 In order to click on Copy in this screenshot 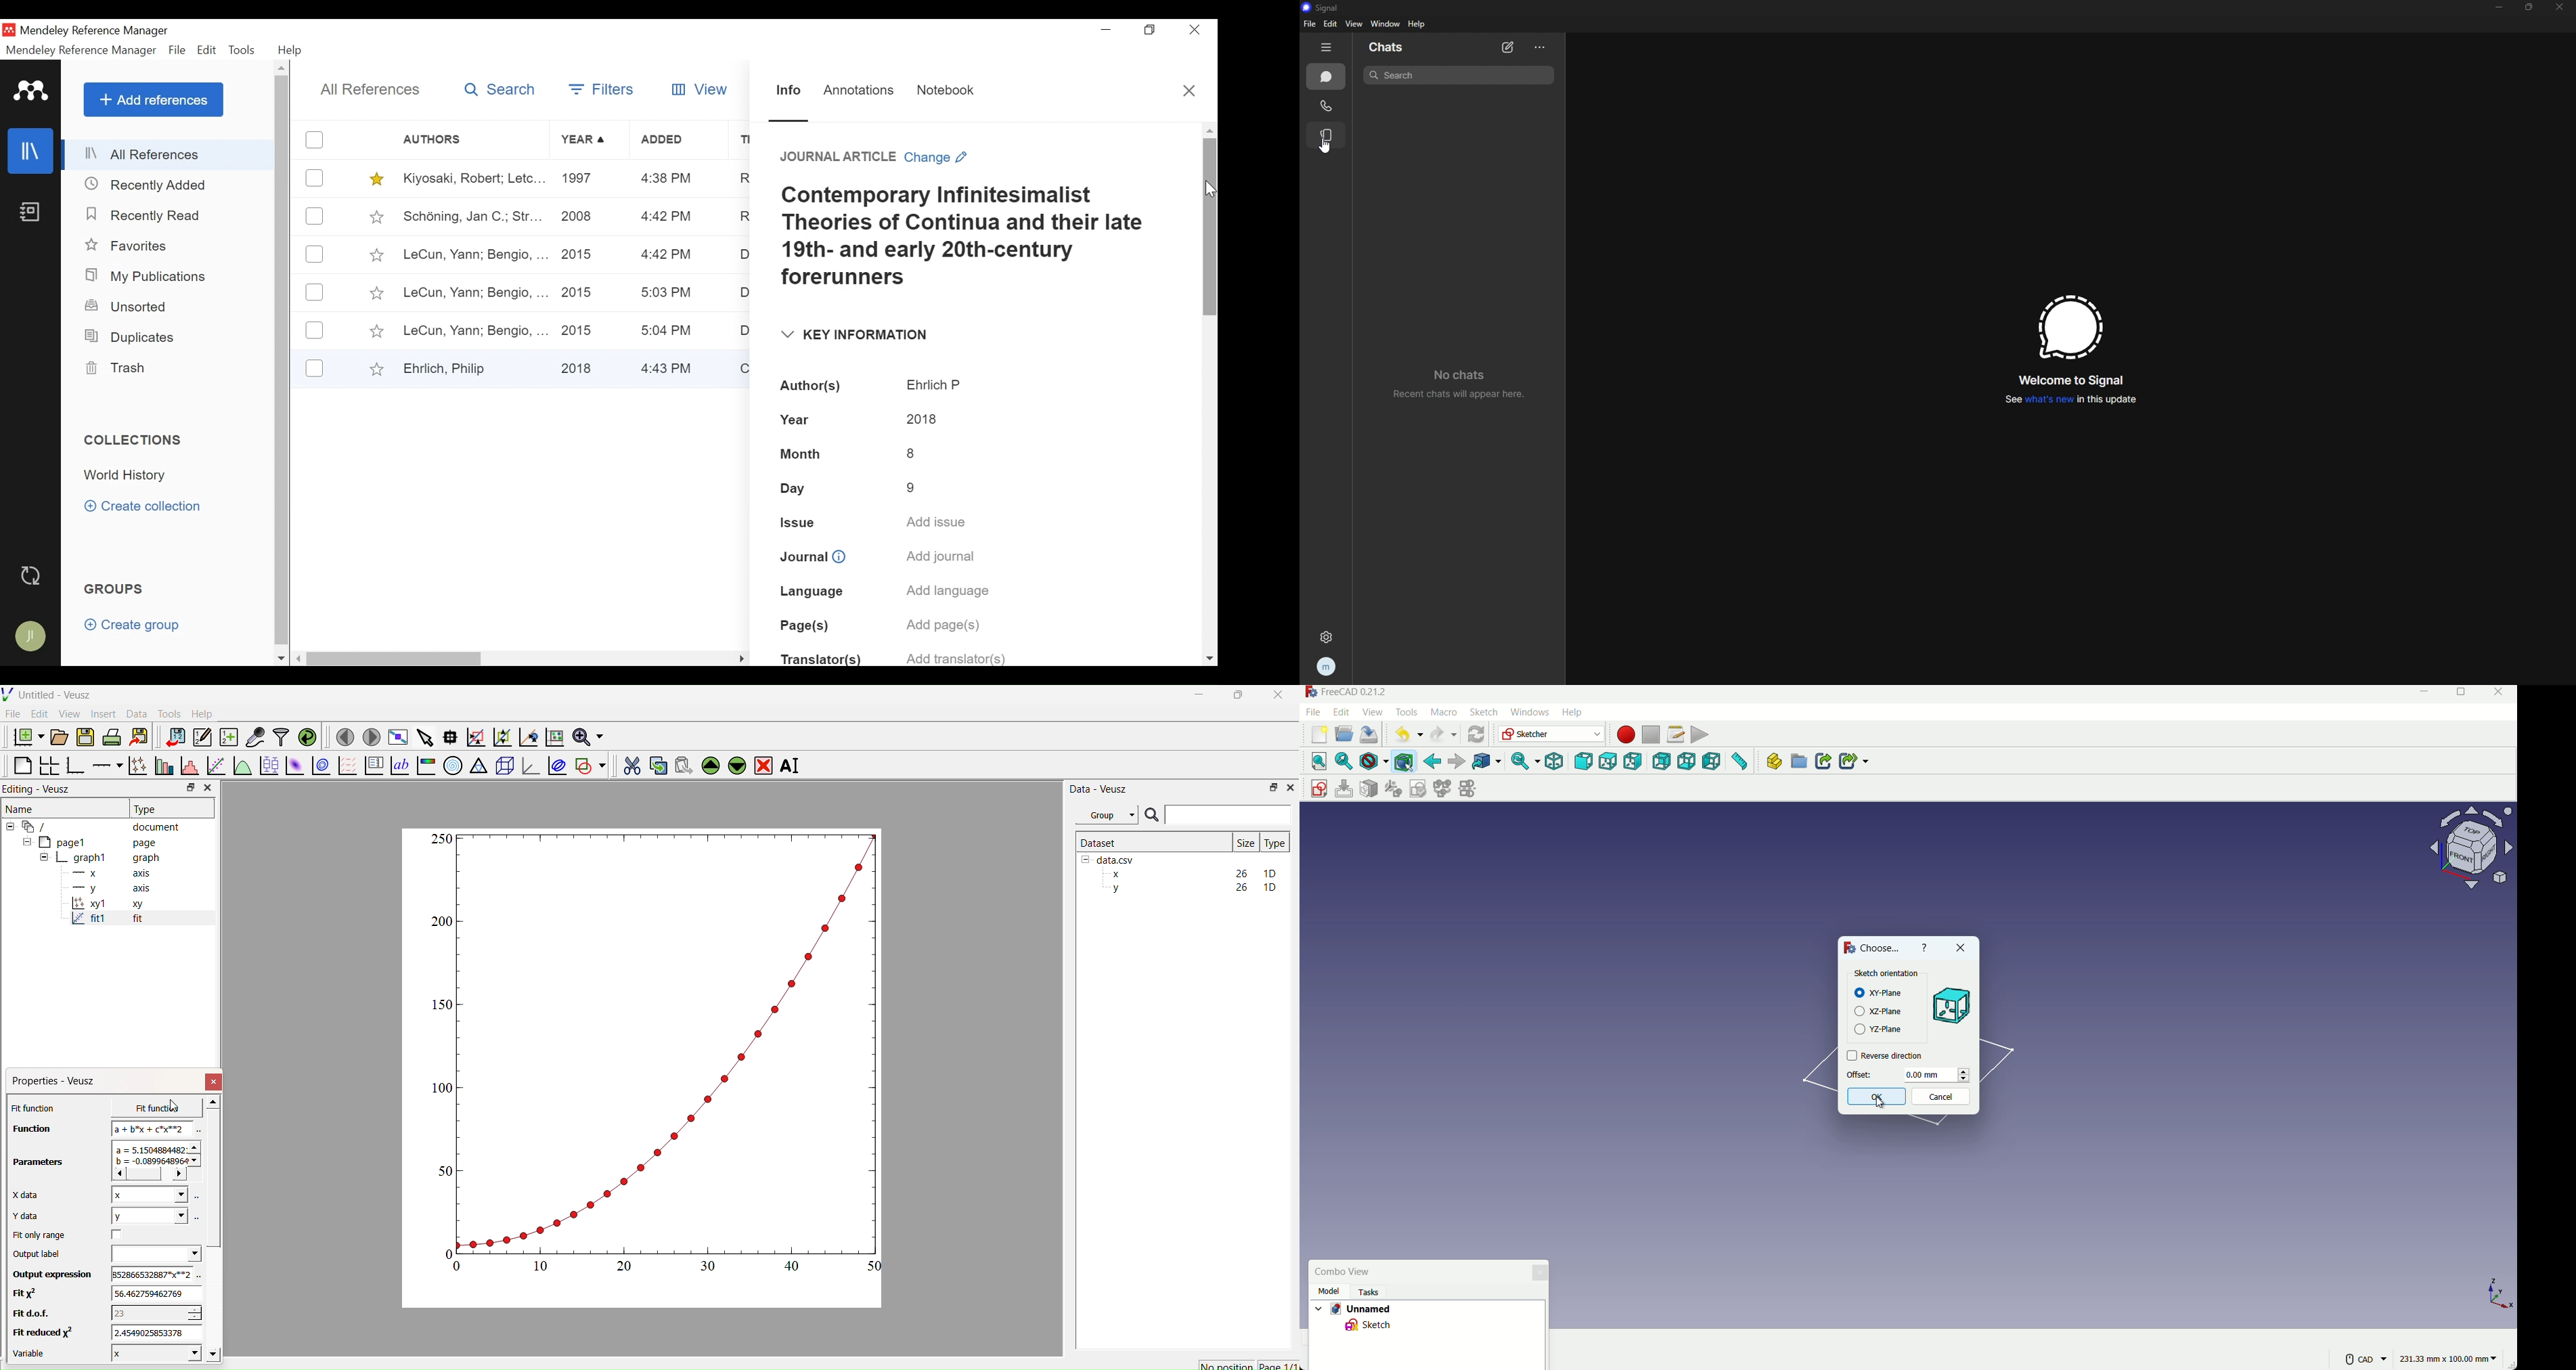, I will do `click(654, 764)`.